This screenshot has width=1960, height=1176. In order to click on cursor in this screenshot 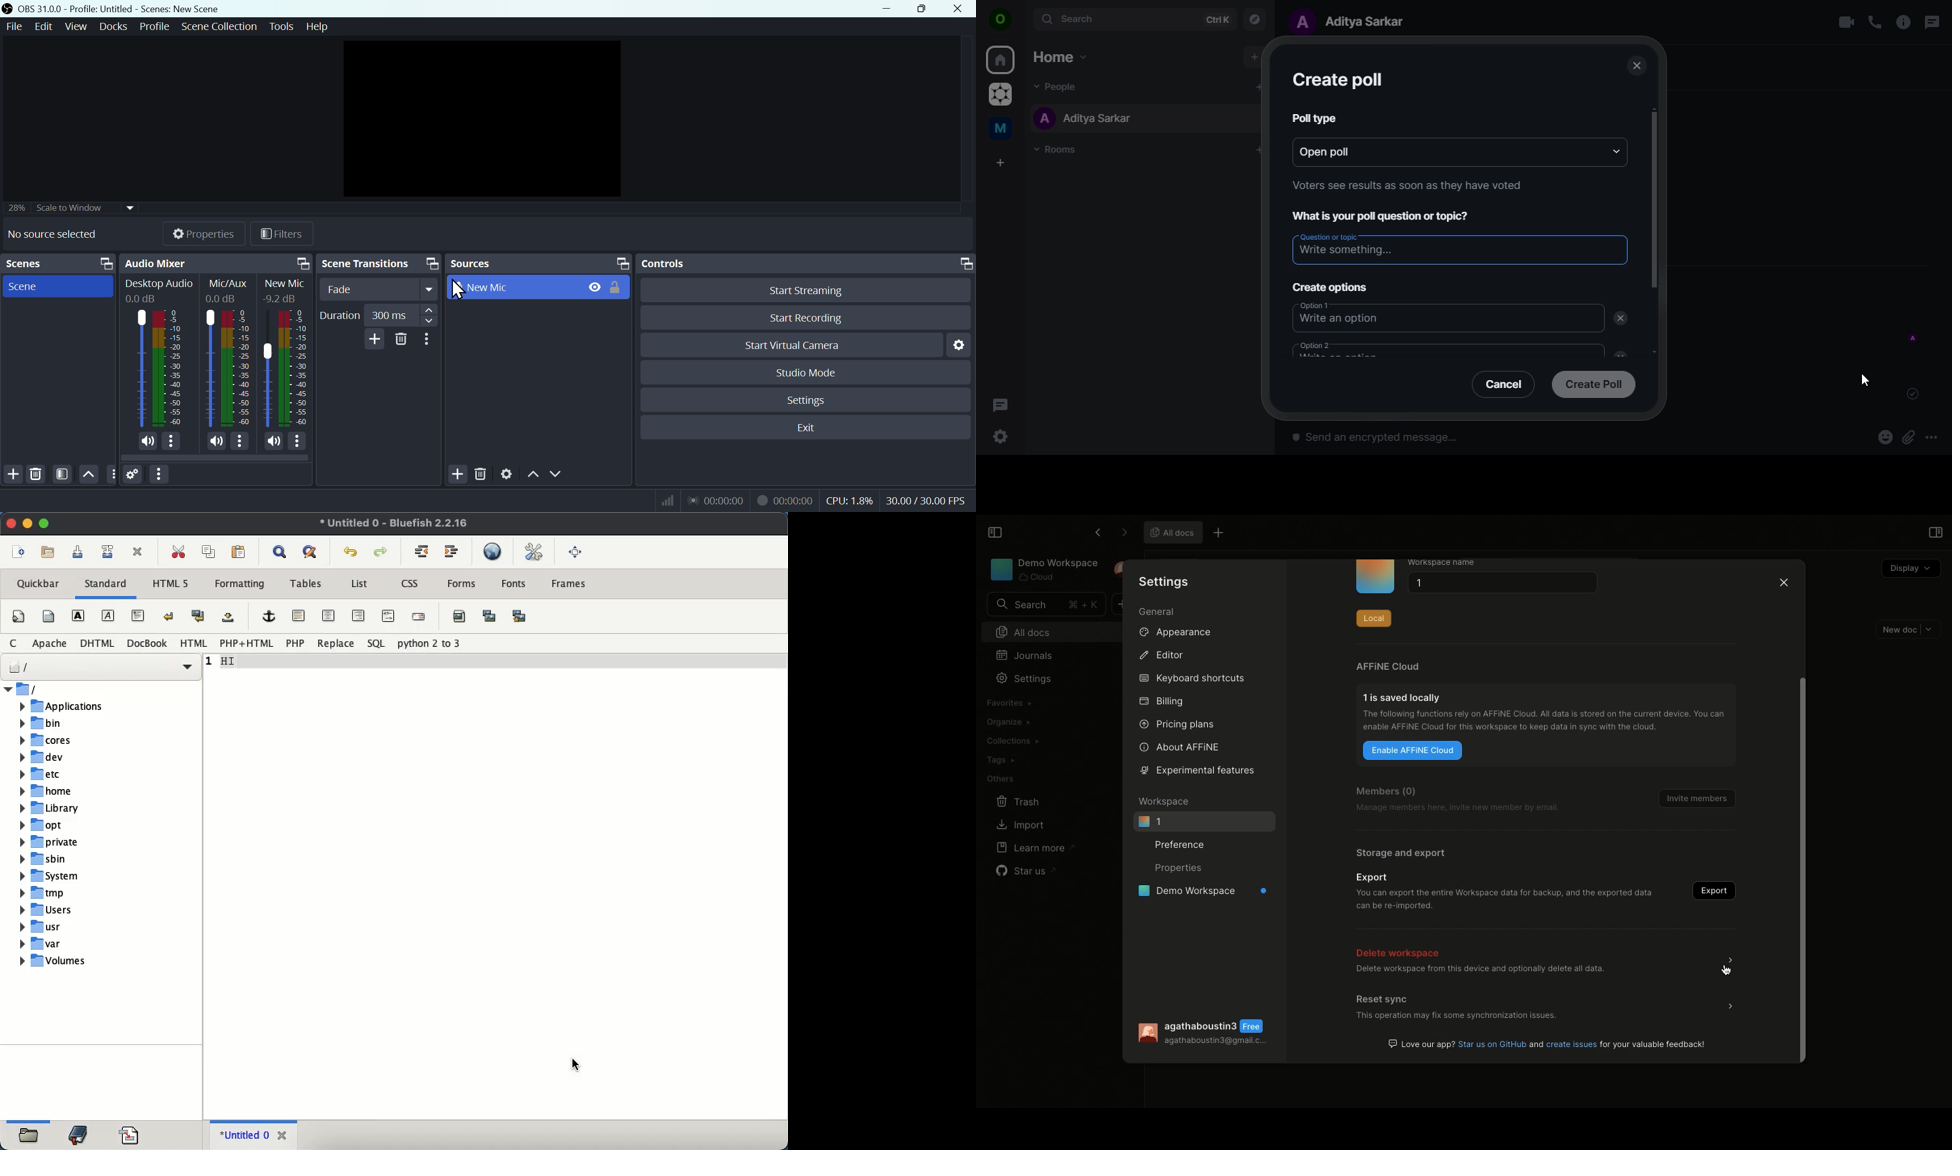, I will do `click(1866, 381)`.